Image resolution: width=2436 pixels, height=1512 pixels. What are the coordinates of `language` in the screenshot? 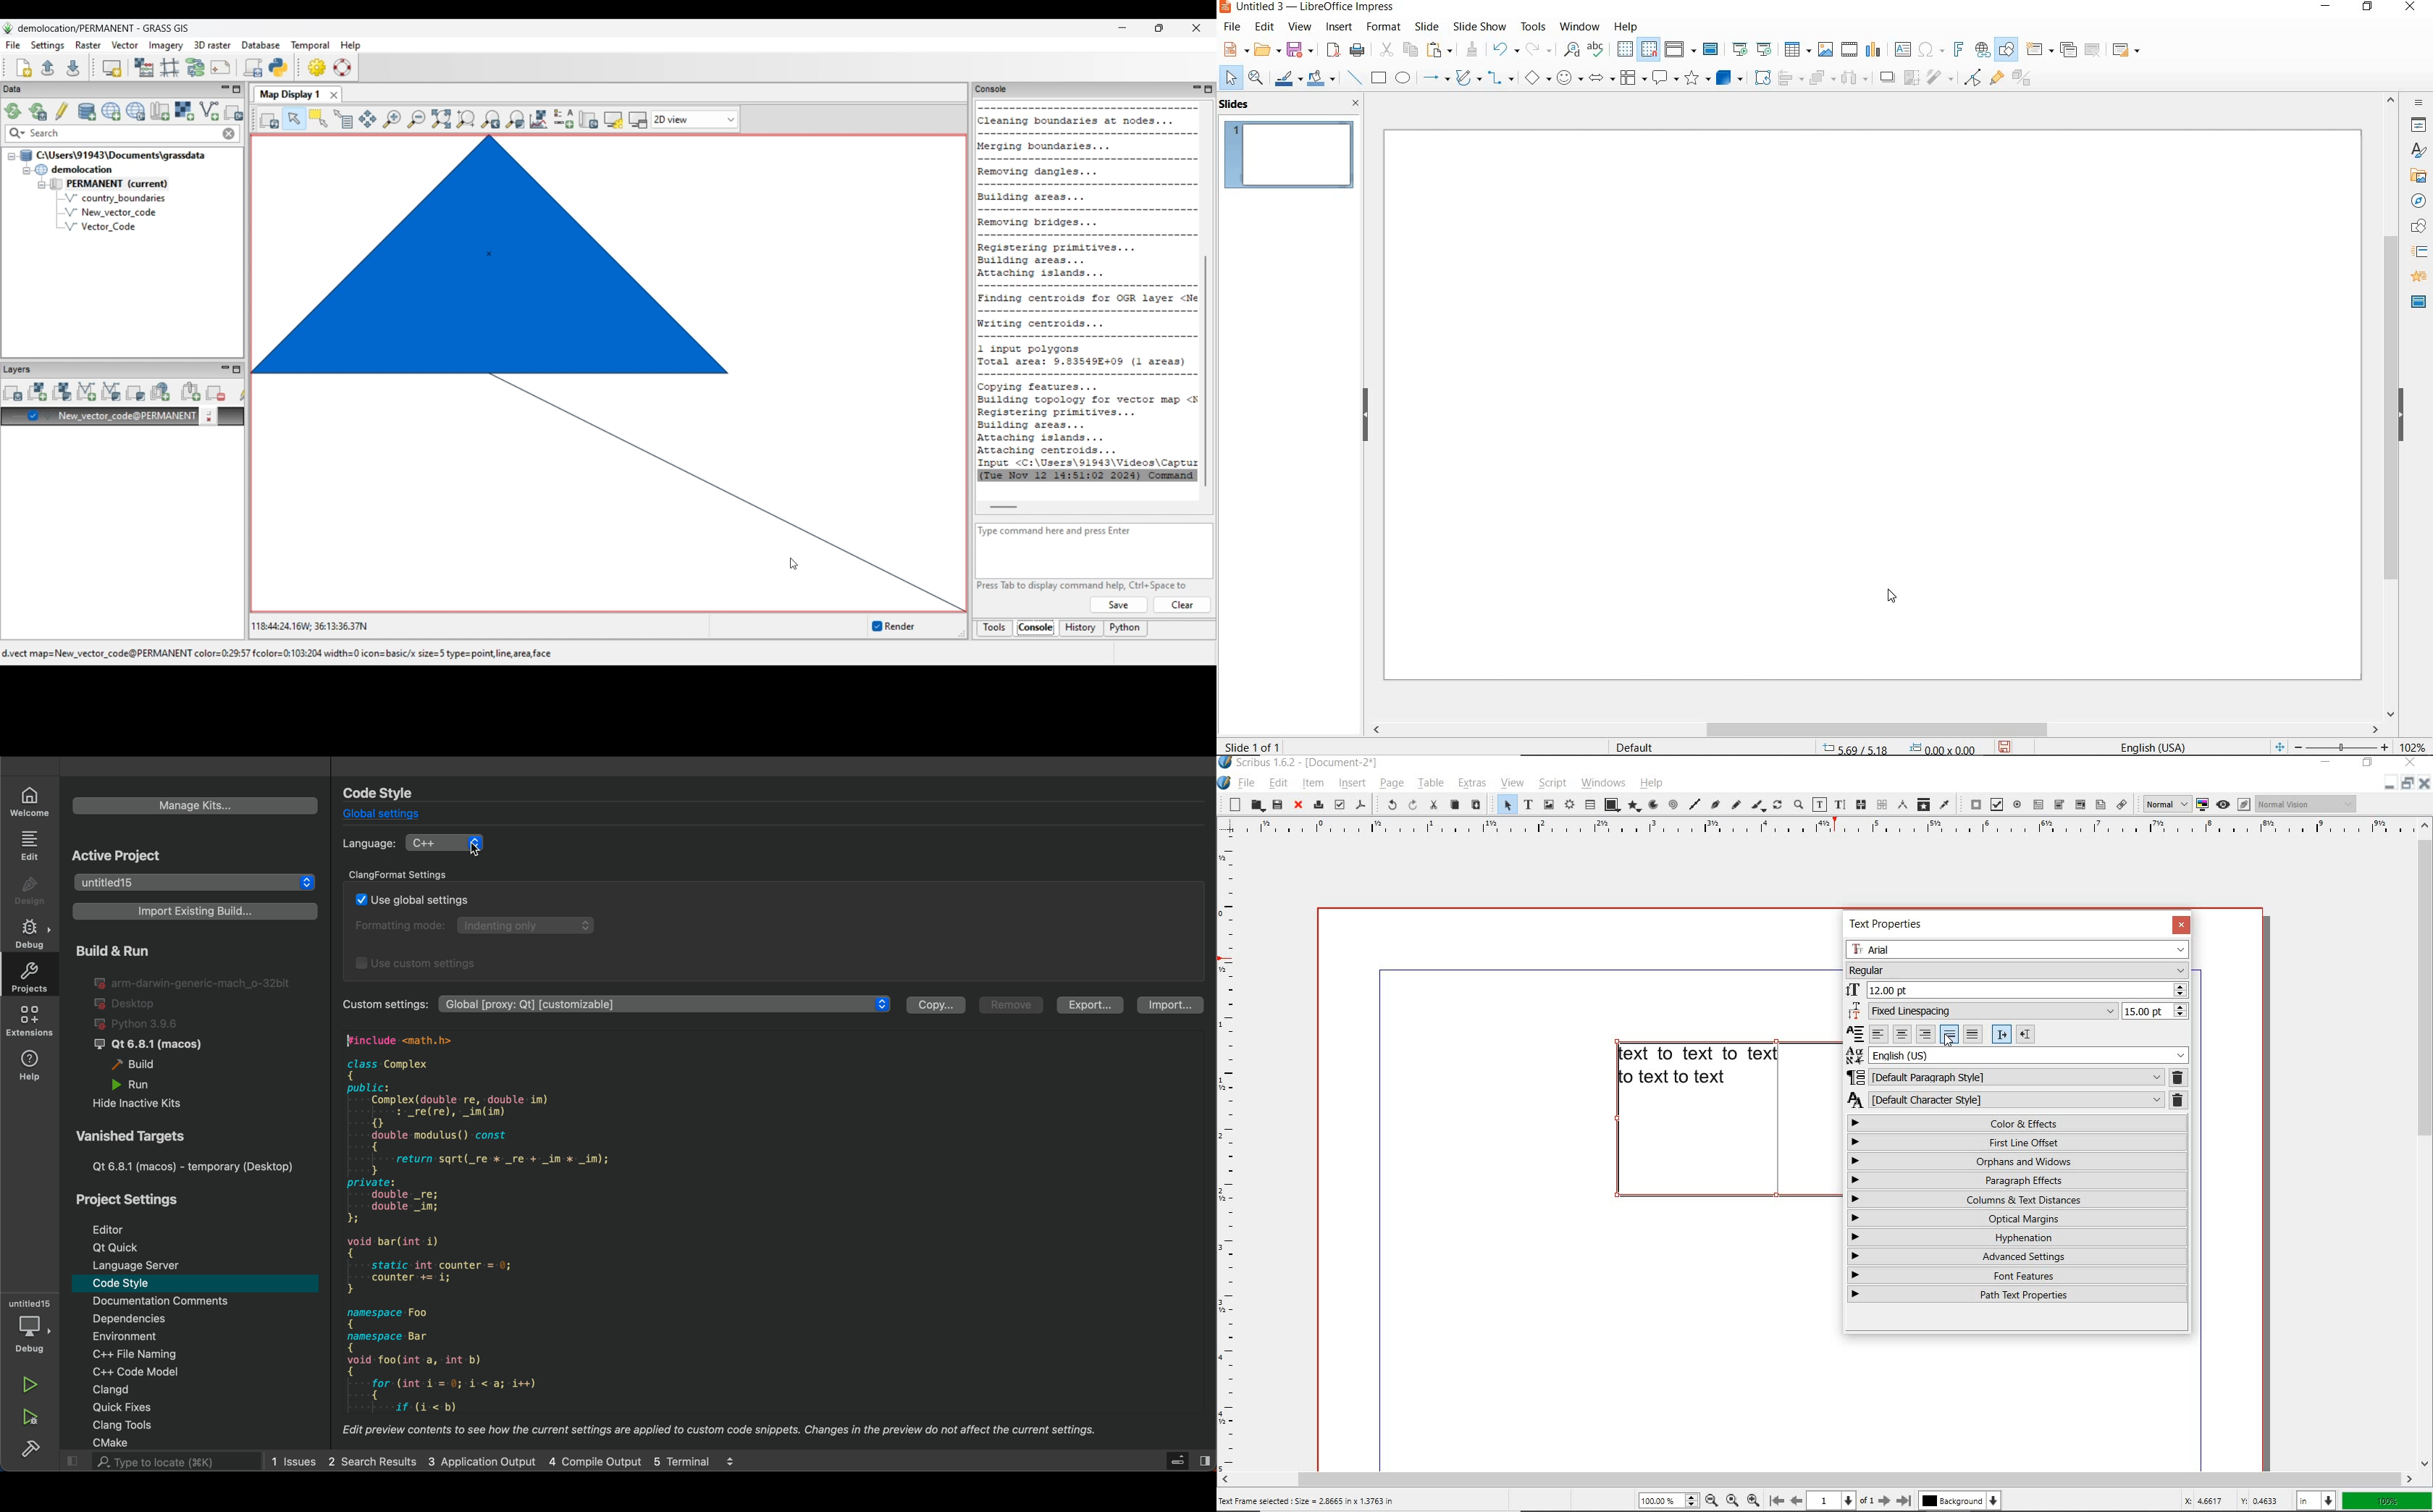 It's located at (368, 844).